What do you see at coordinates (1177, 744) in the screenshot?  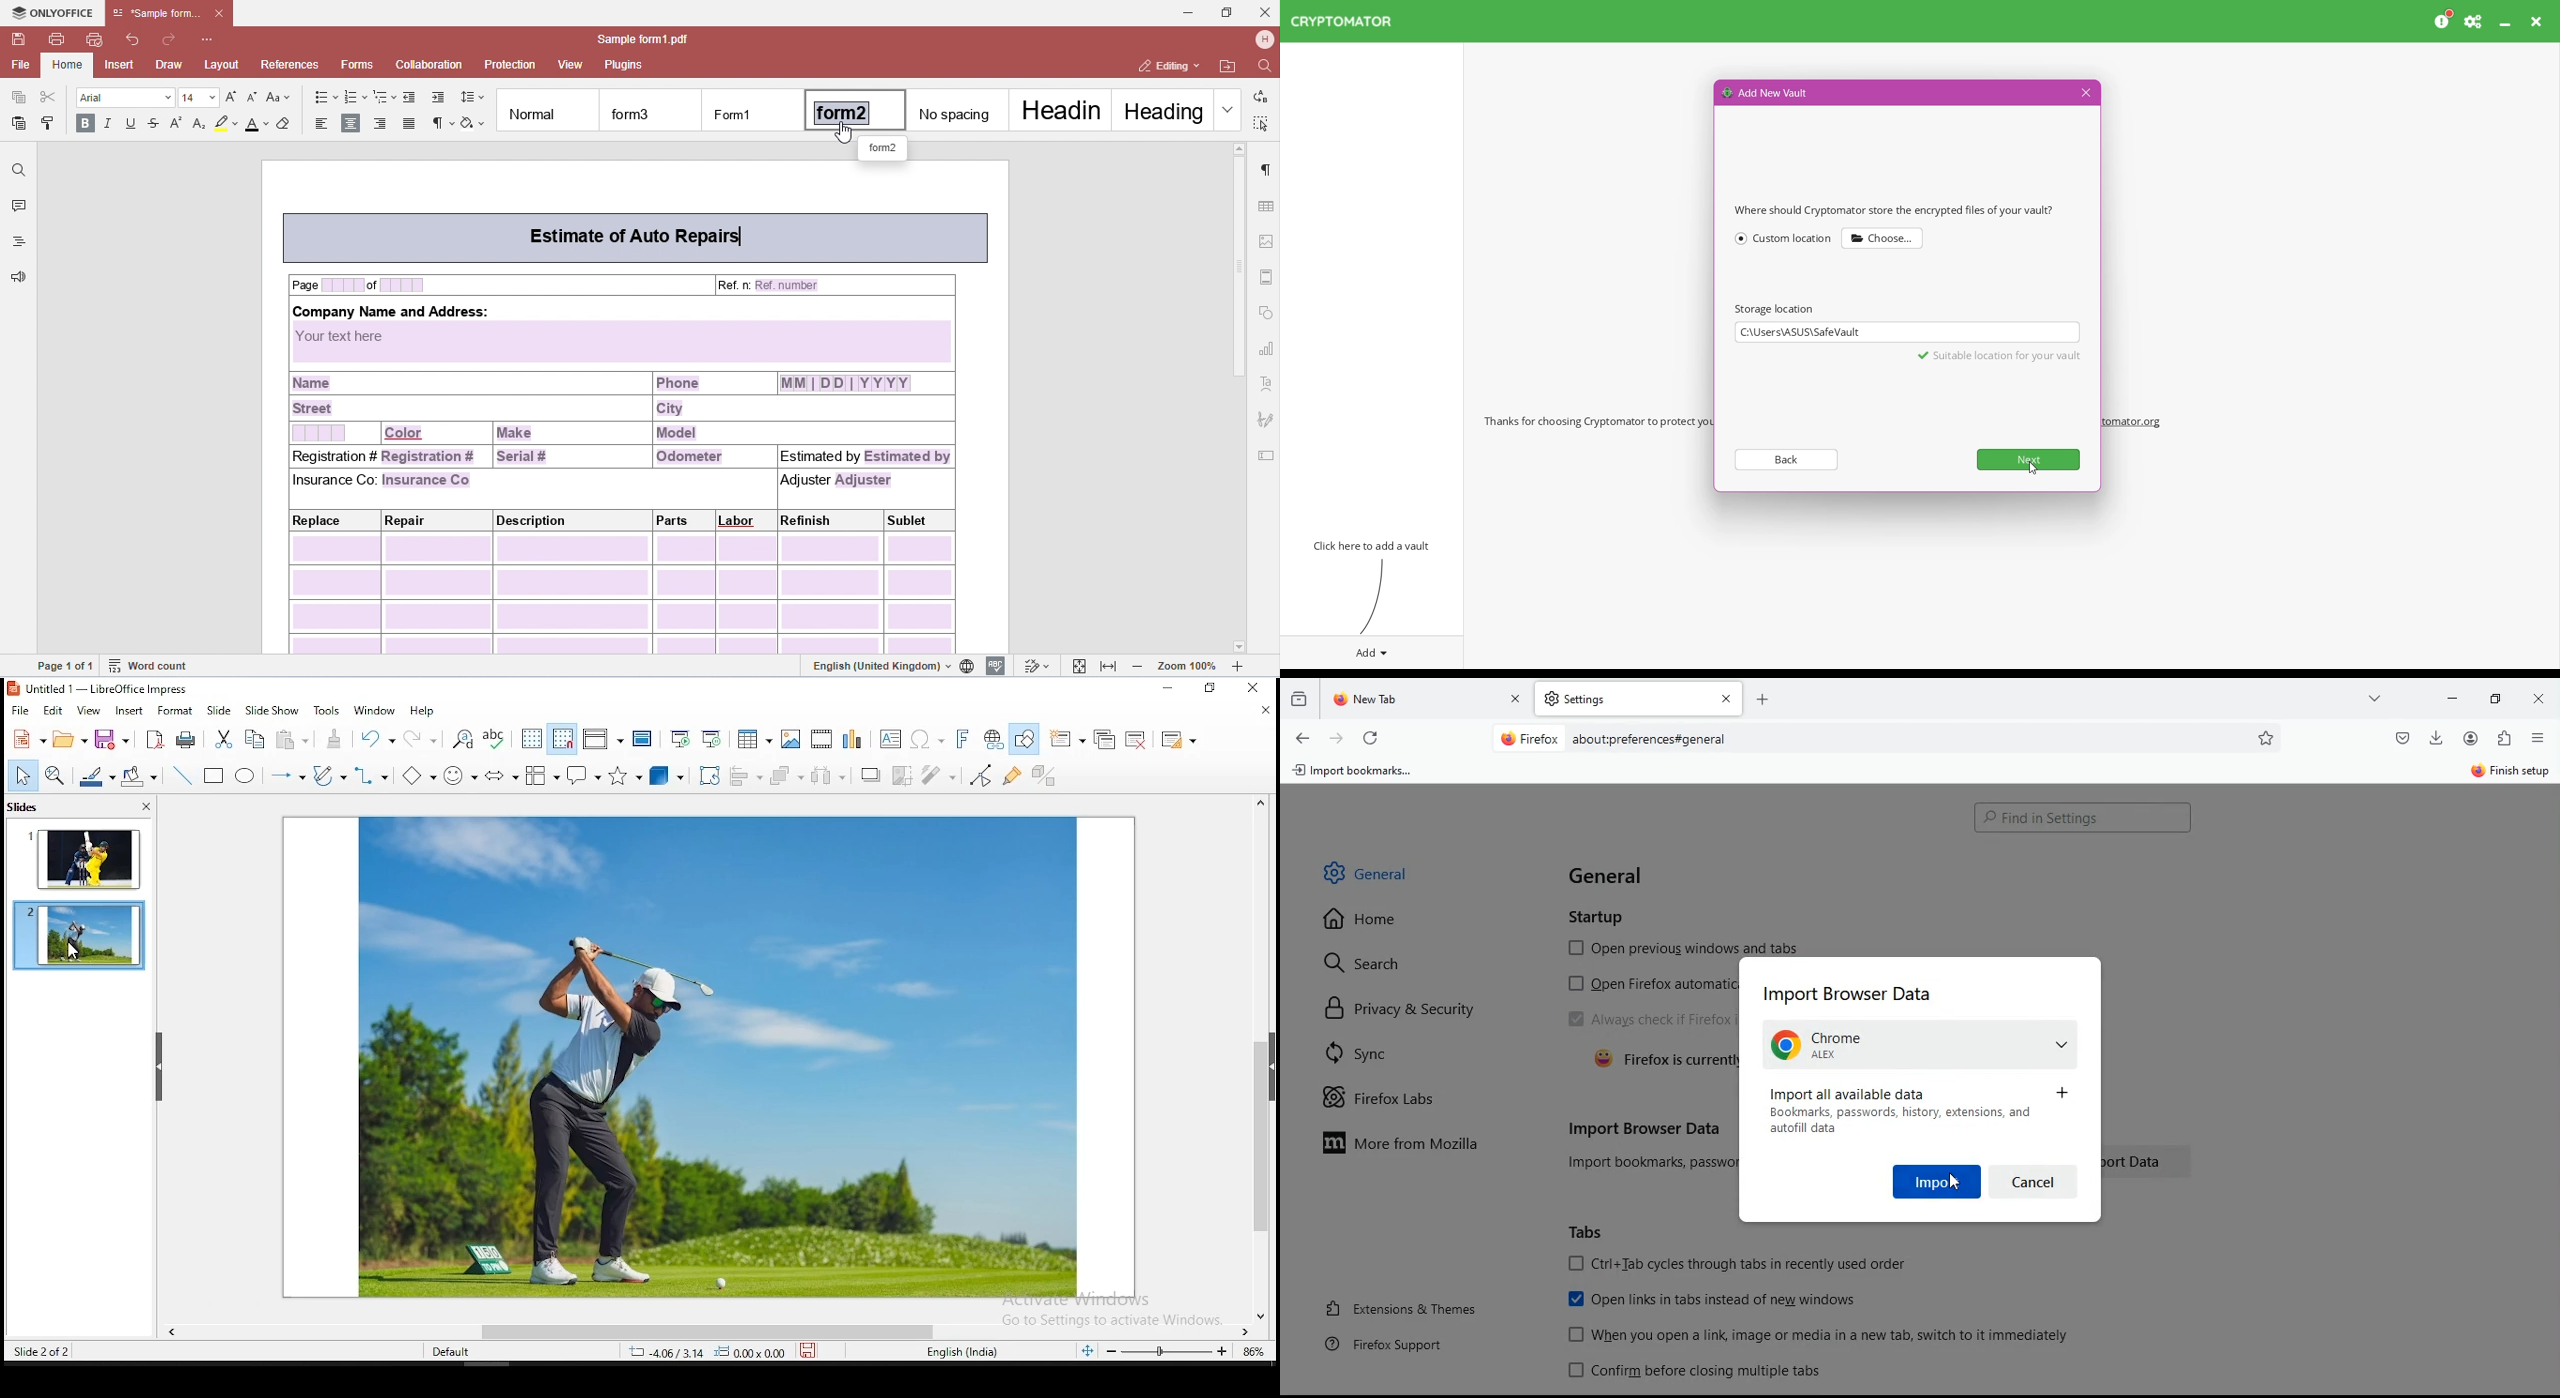 I see `slide layout` at bounding box center [1177, 744].